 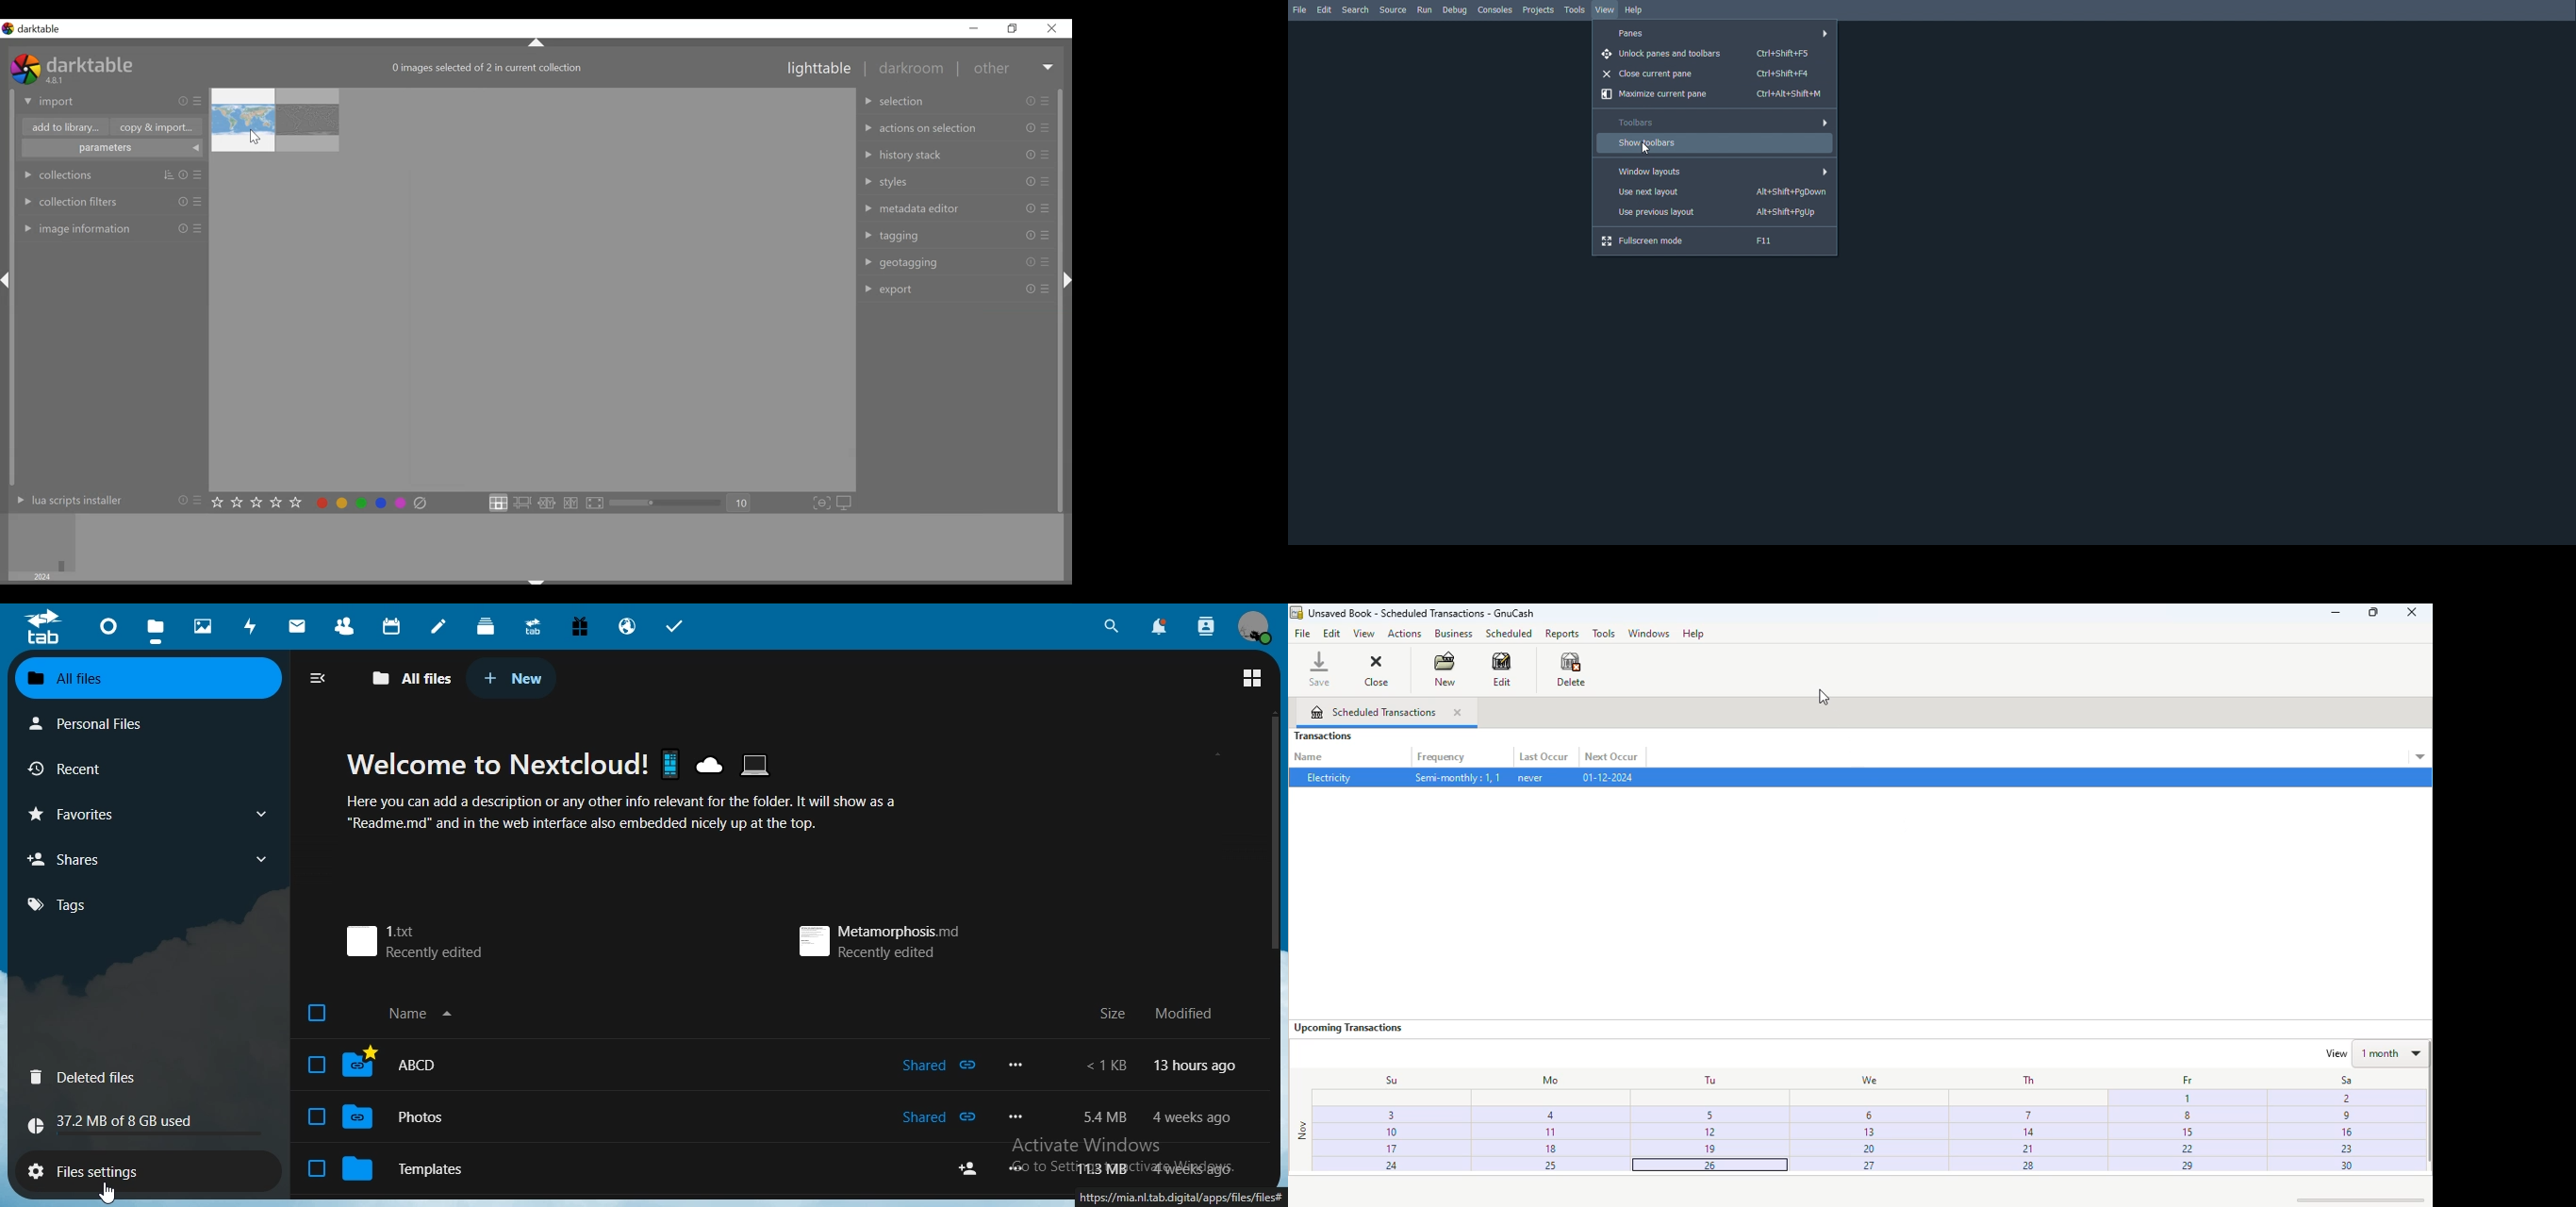 What do you see at coordinates (71, 769) in the screenshot?
I see `recent` at bounding box center [71, 769].